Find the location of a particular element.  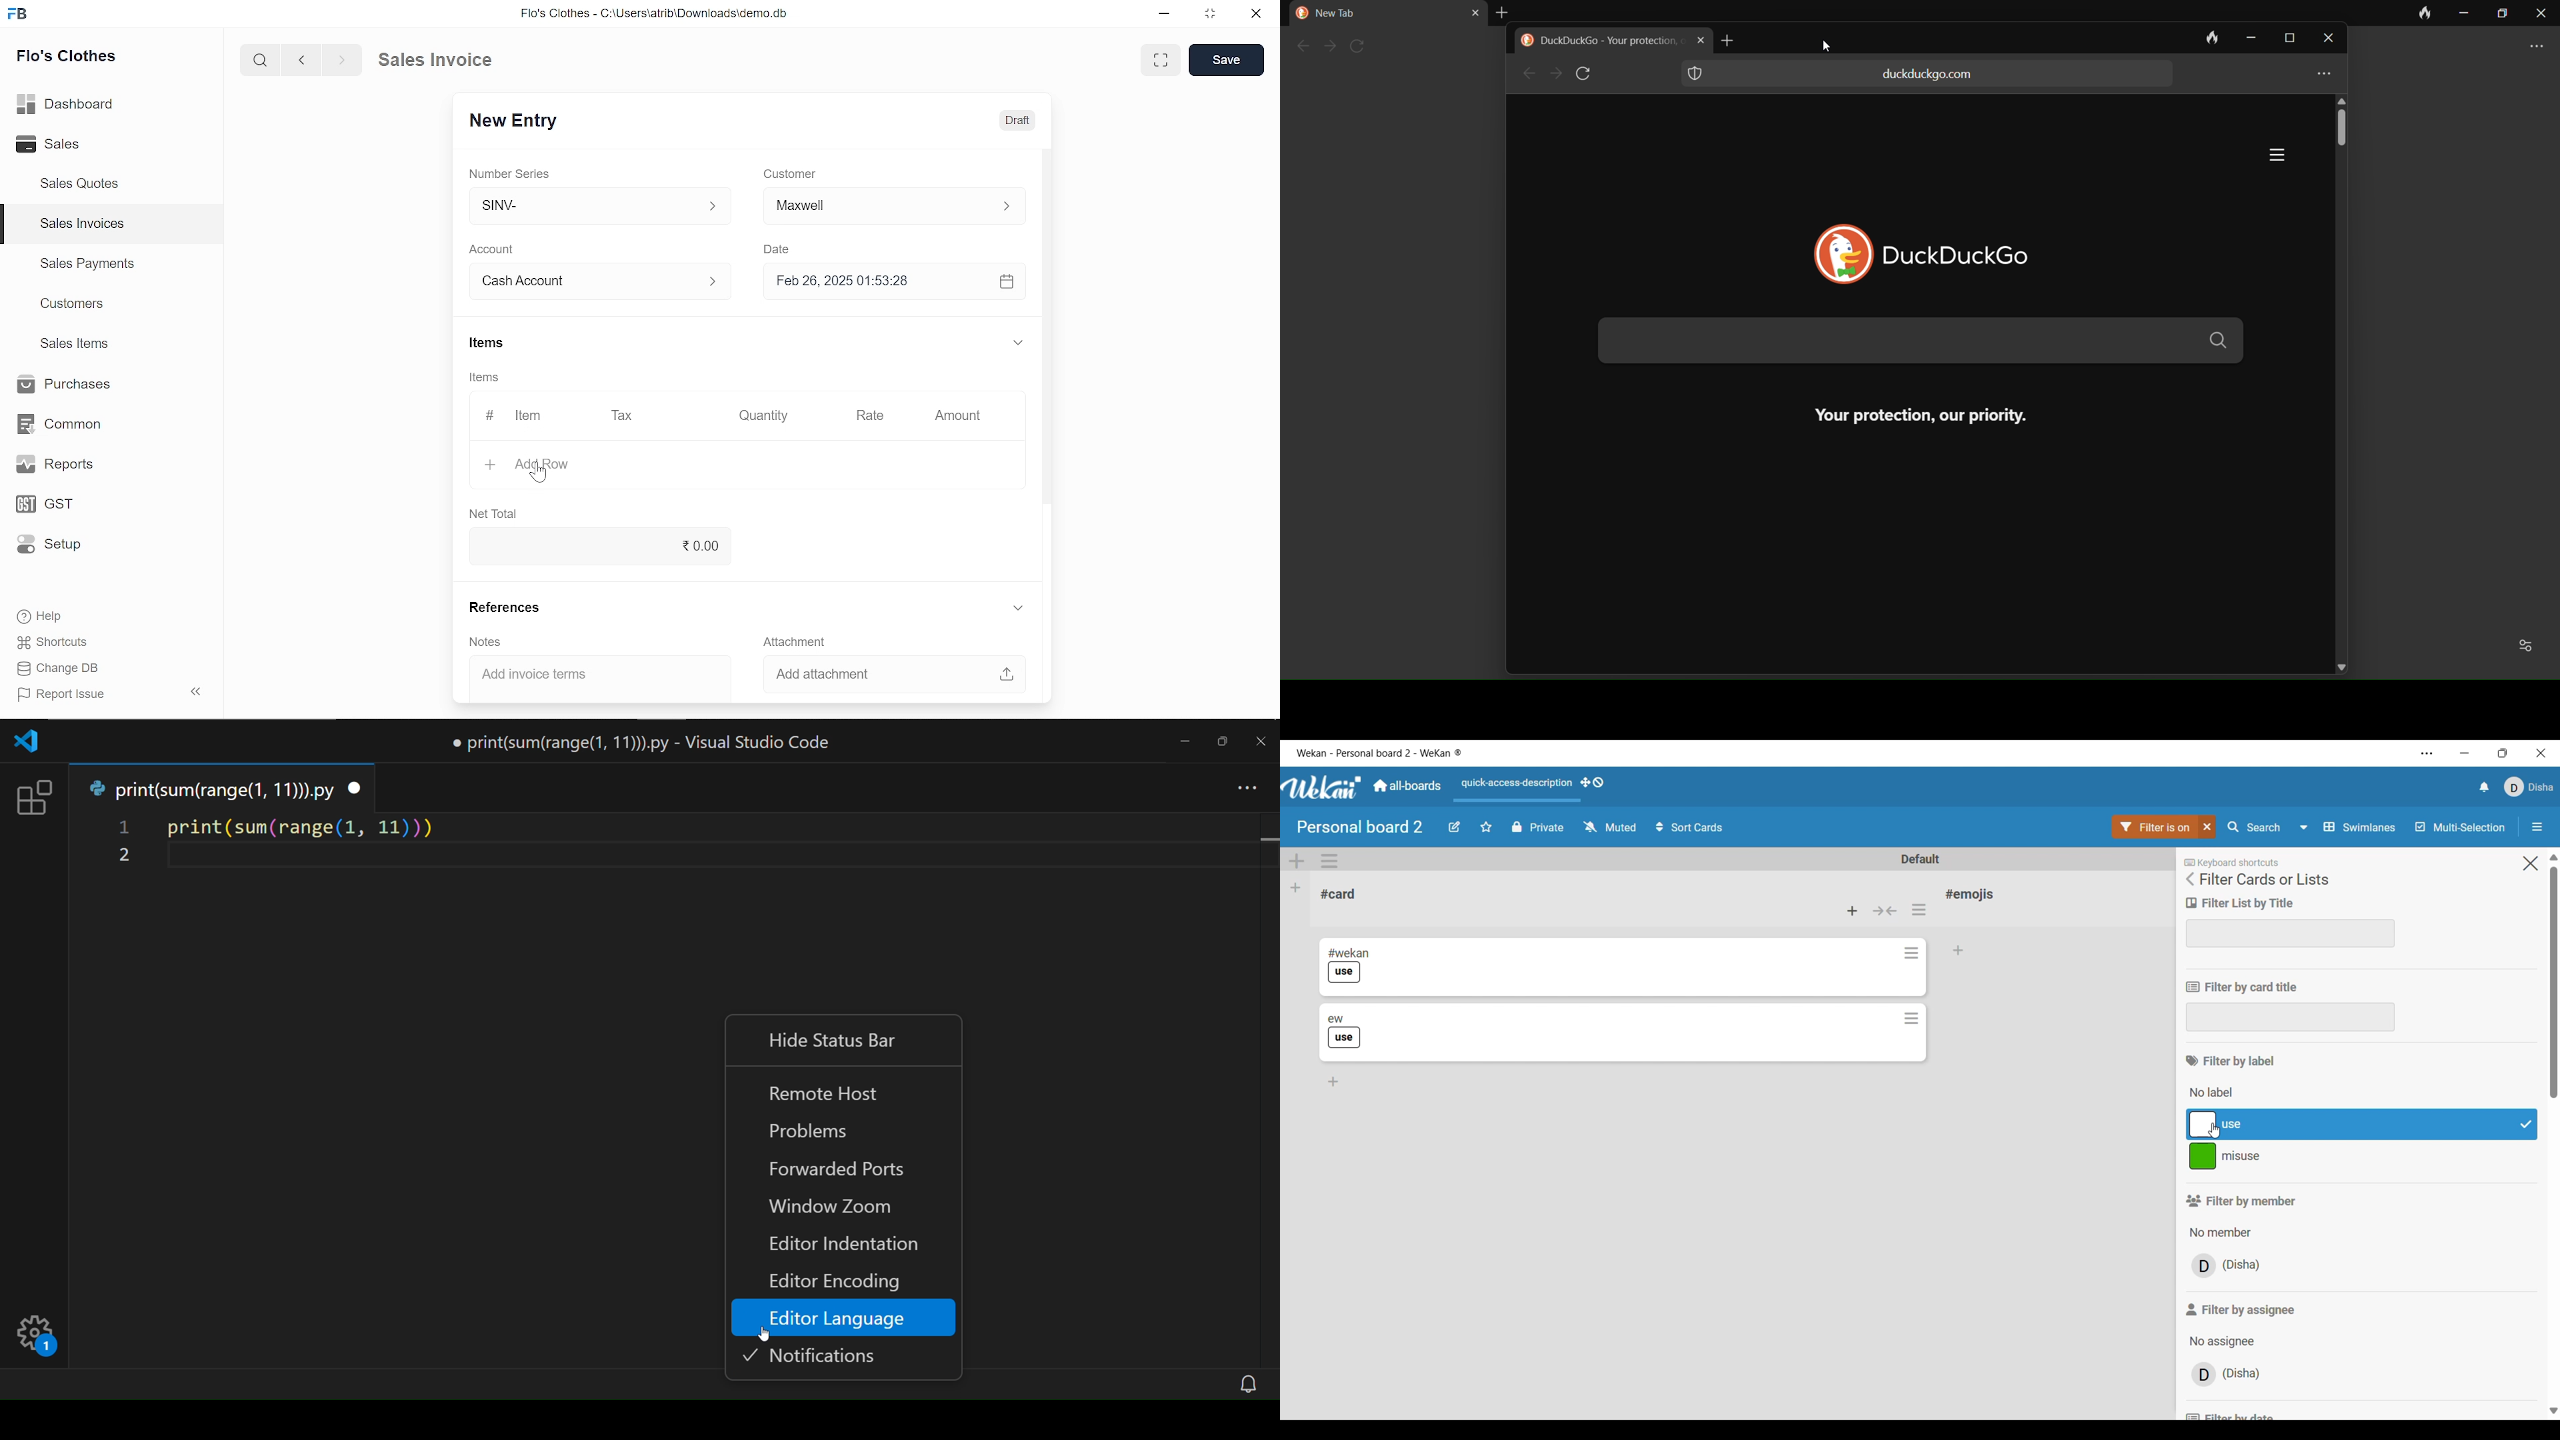

Help is located at coordinates (53, 616).